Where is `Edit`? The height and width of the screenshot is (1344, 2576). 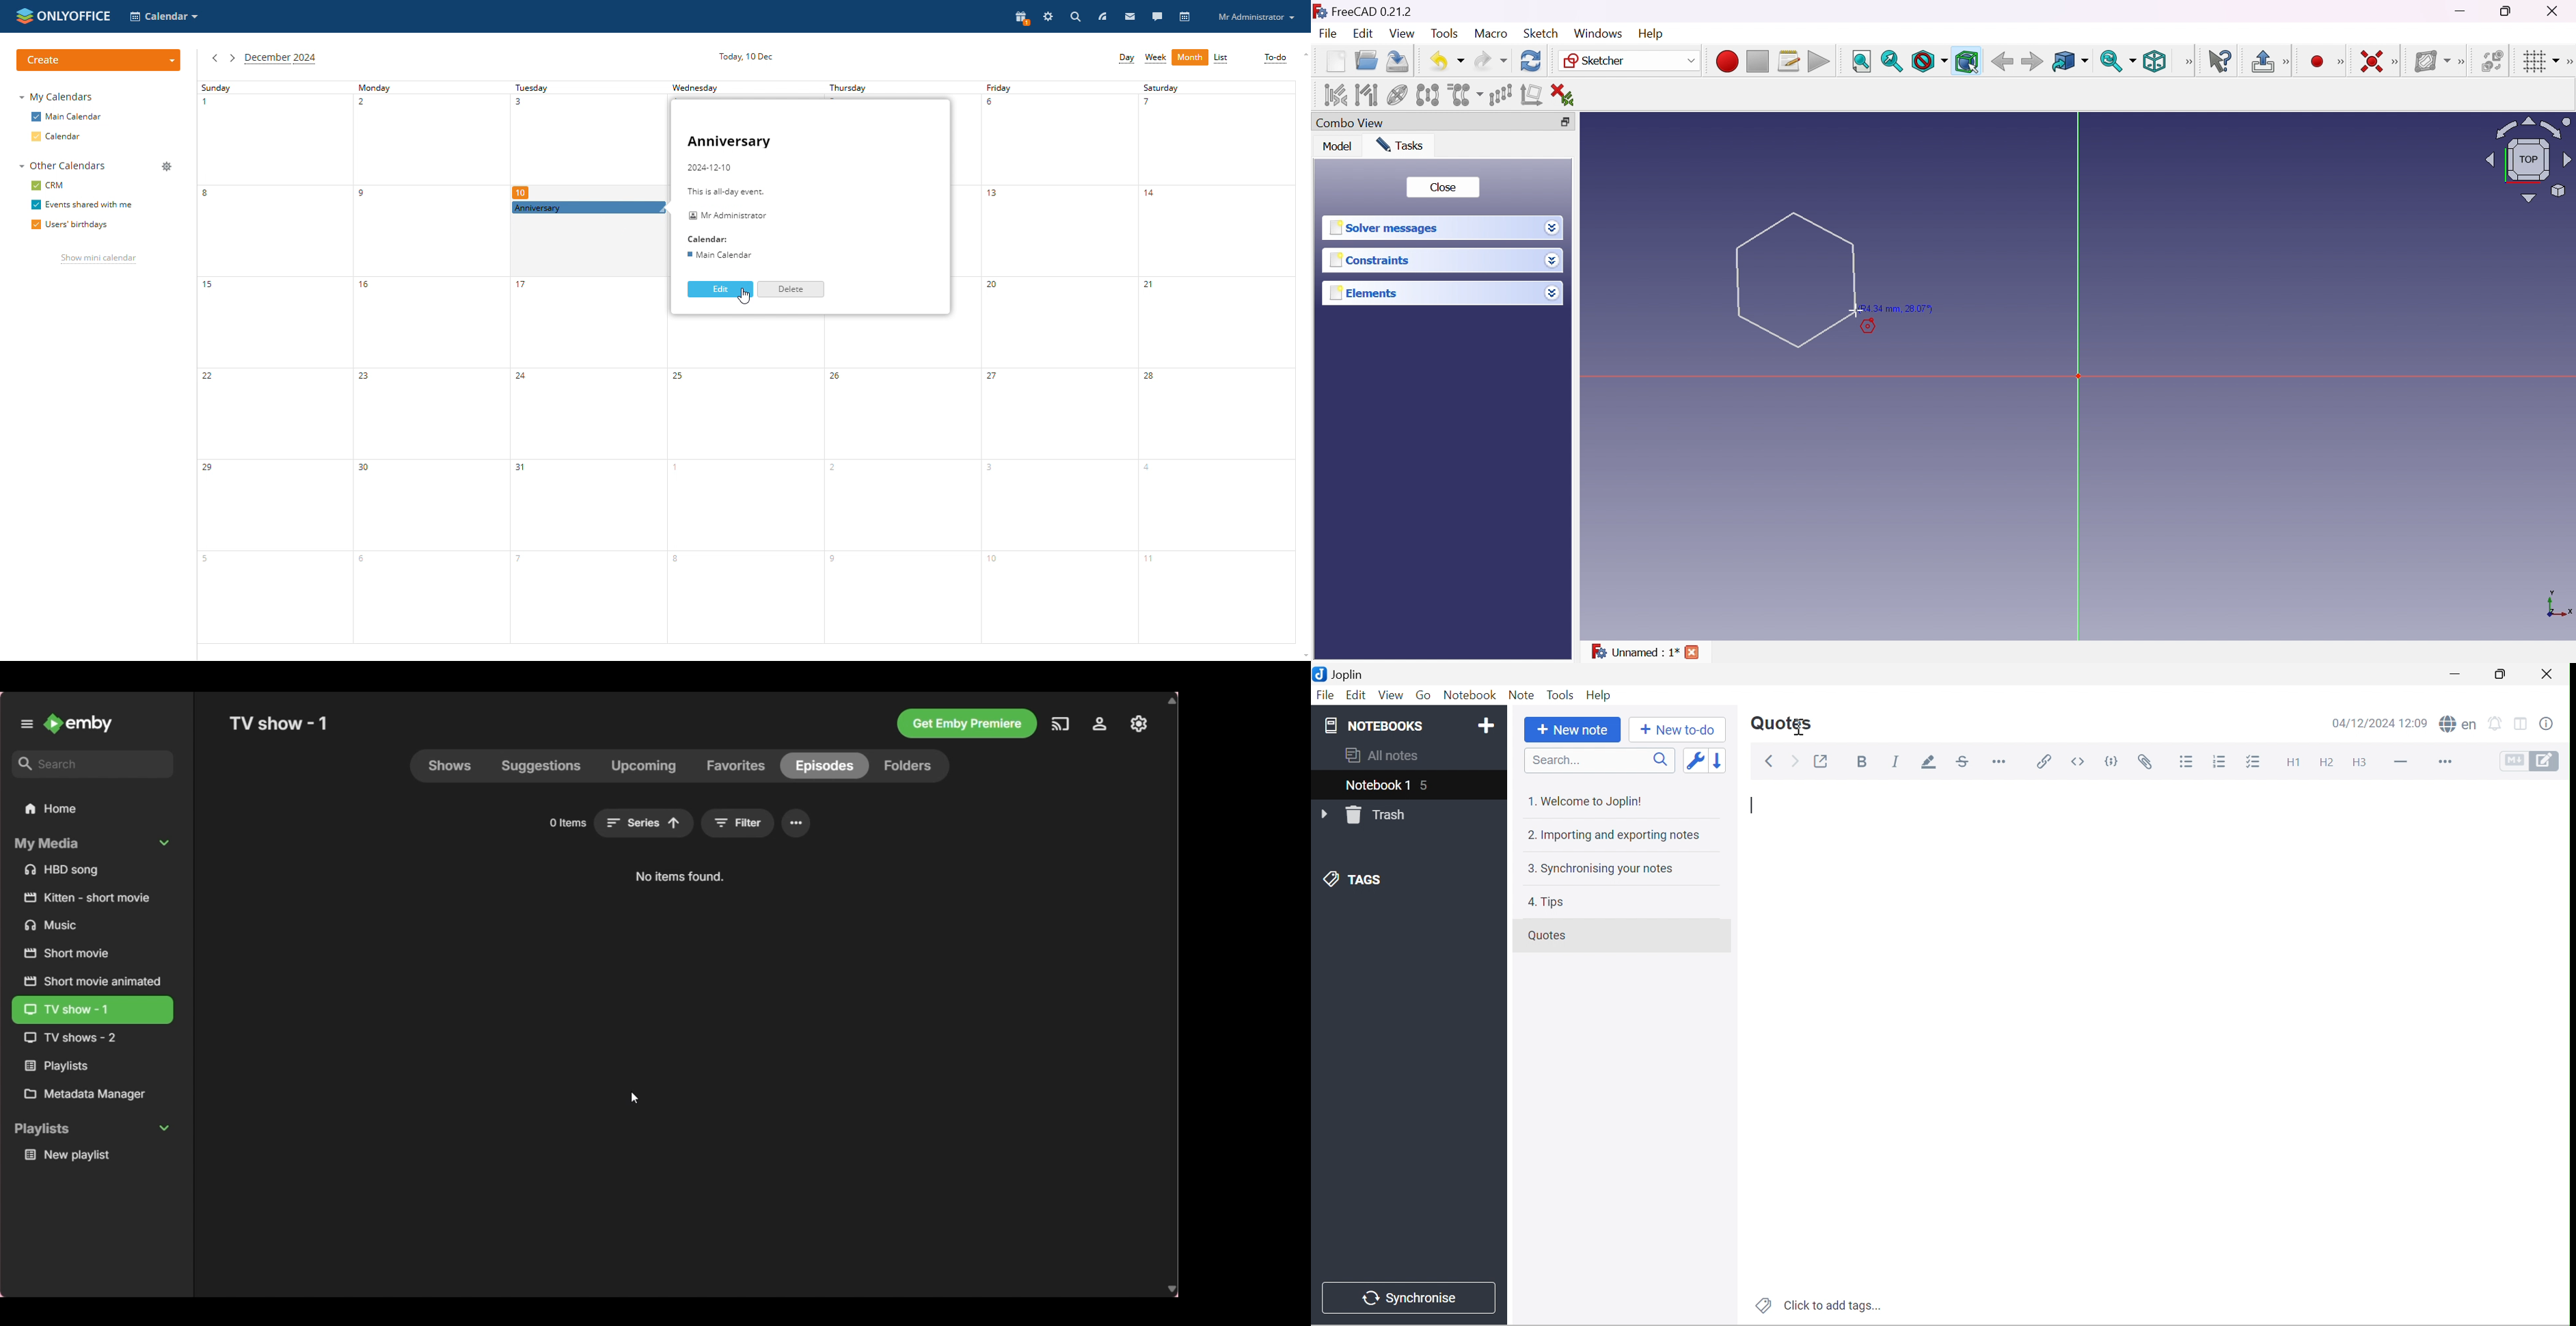
Edit is located at coordinates (1356, 696).